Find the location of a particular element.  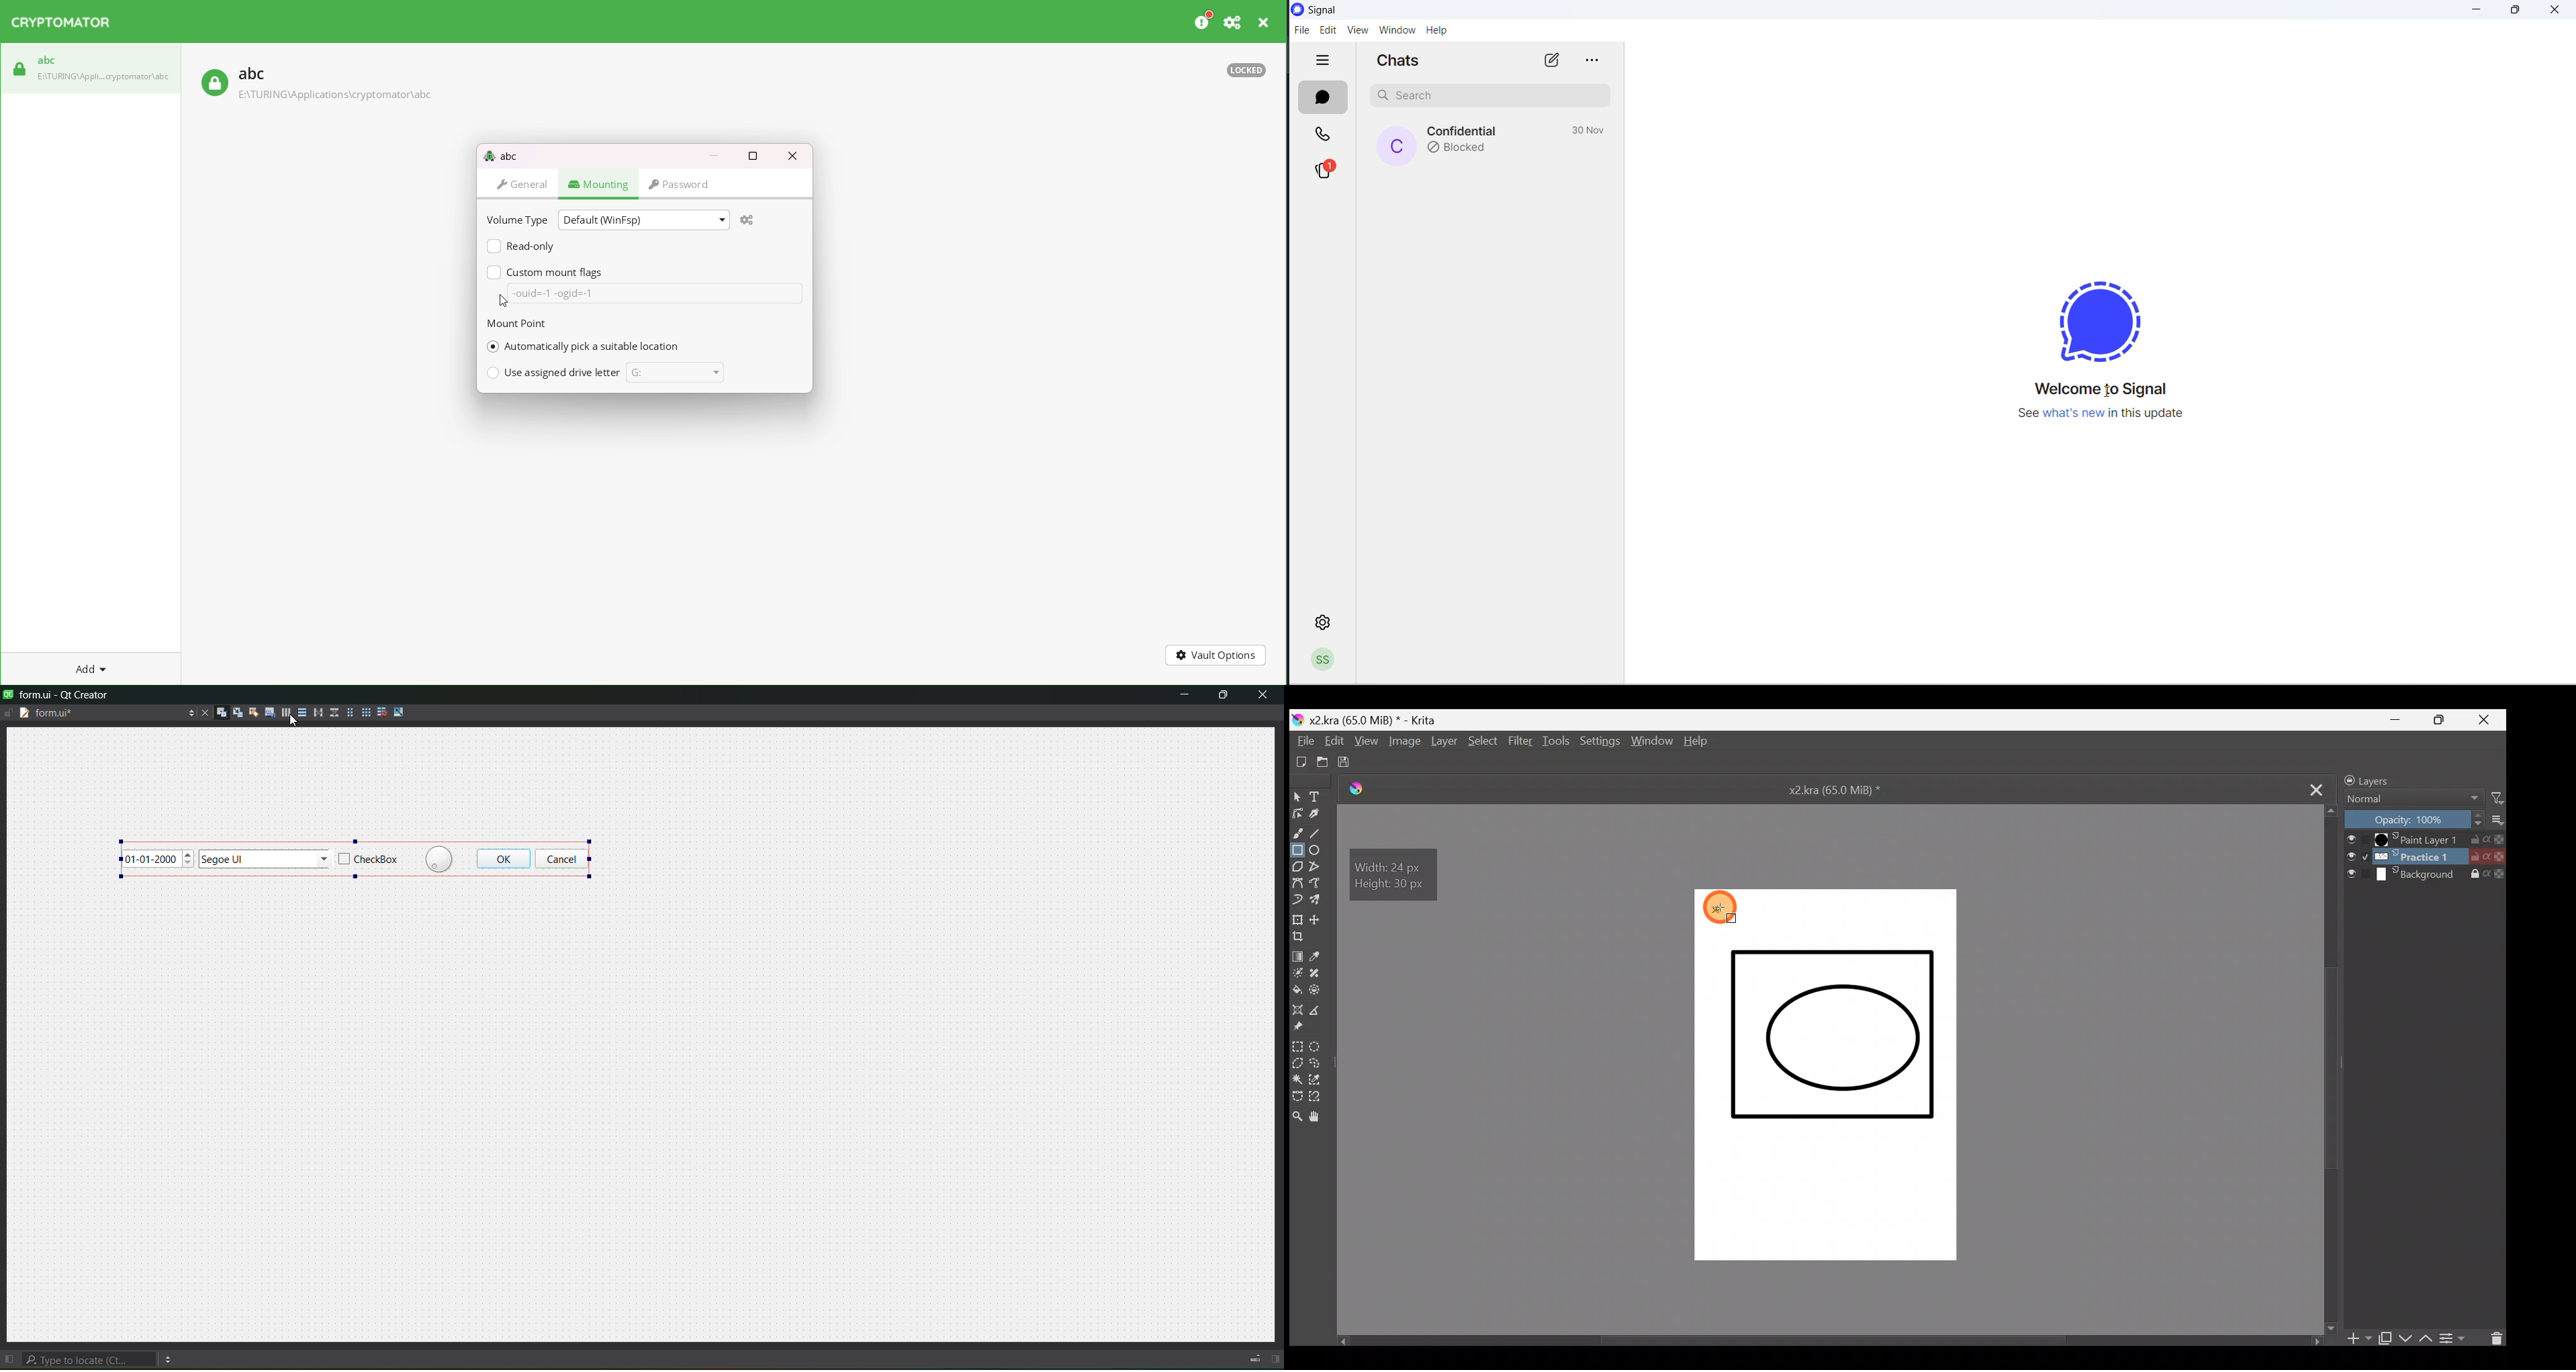

Scroll bar is located at coordinates (2331, 1067).